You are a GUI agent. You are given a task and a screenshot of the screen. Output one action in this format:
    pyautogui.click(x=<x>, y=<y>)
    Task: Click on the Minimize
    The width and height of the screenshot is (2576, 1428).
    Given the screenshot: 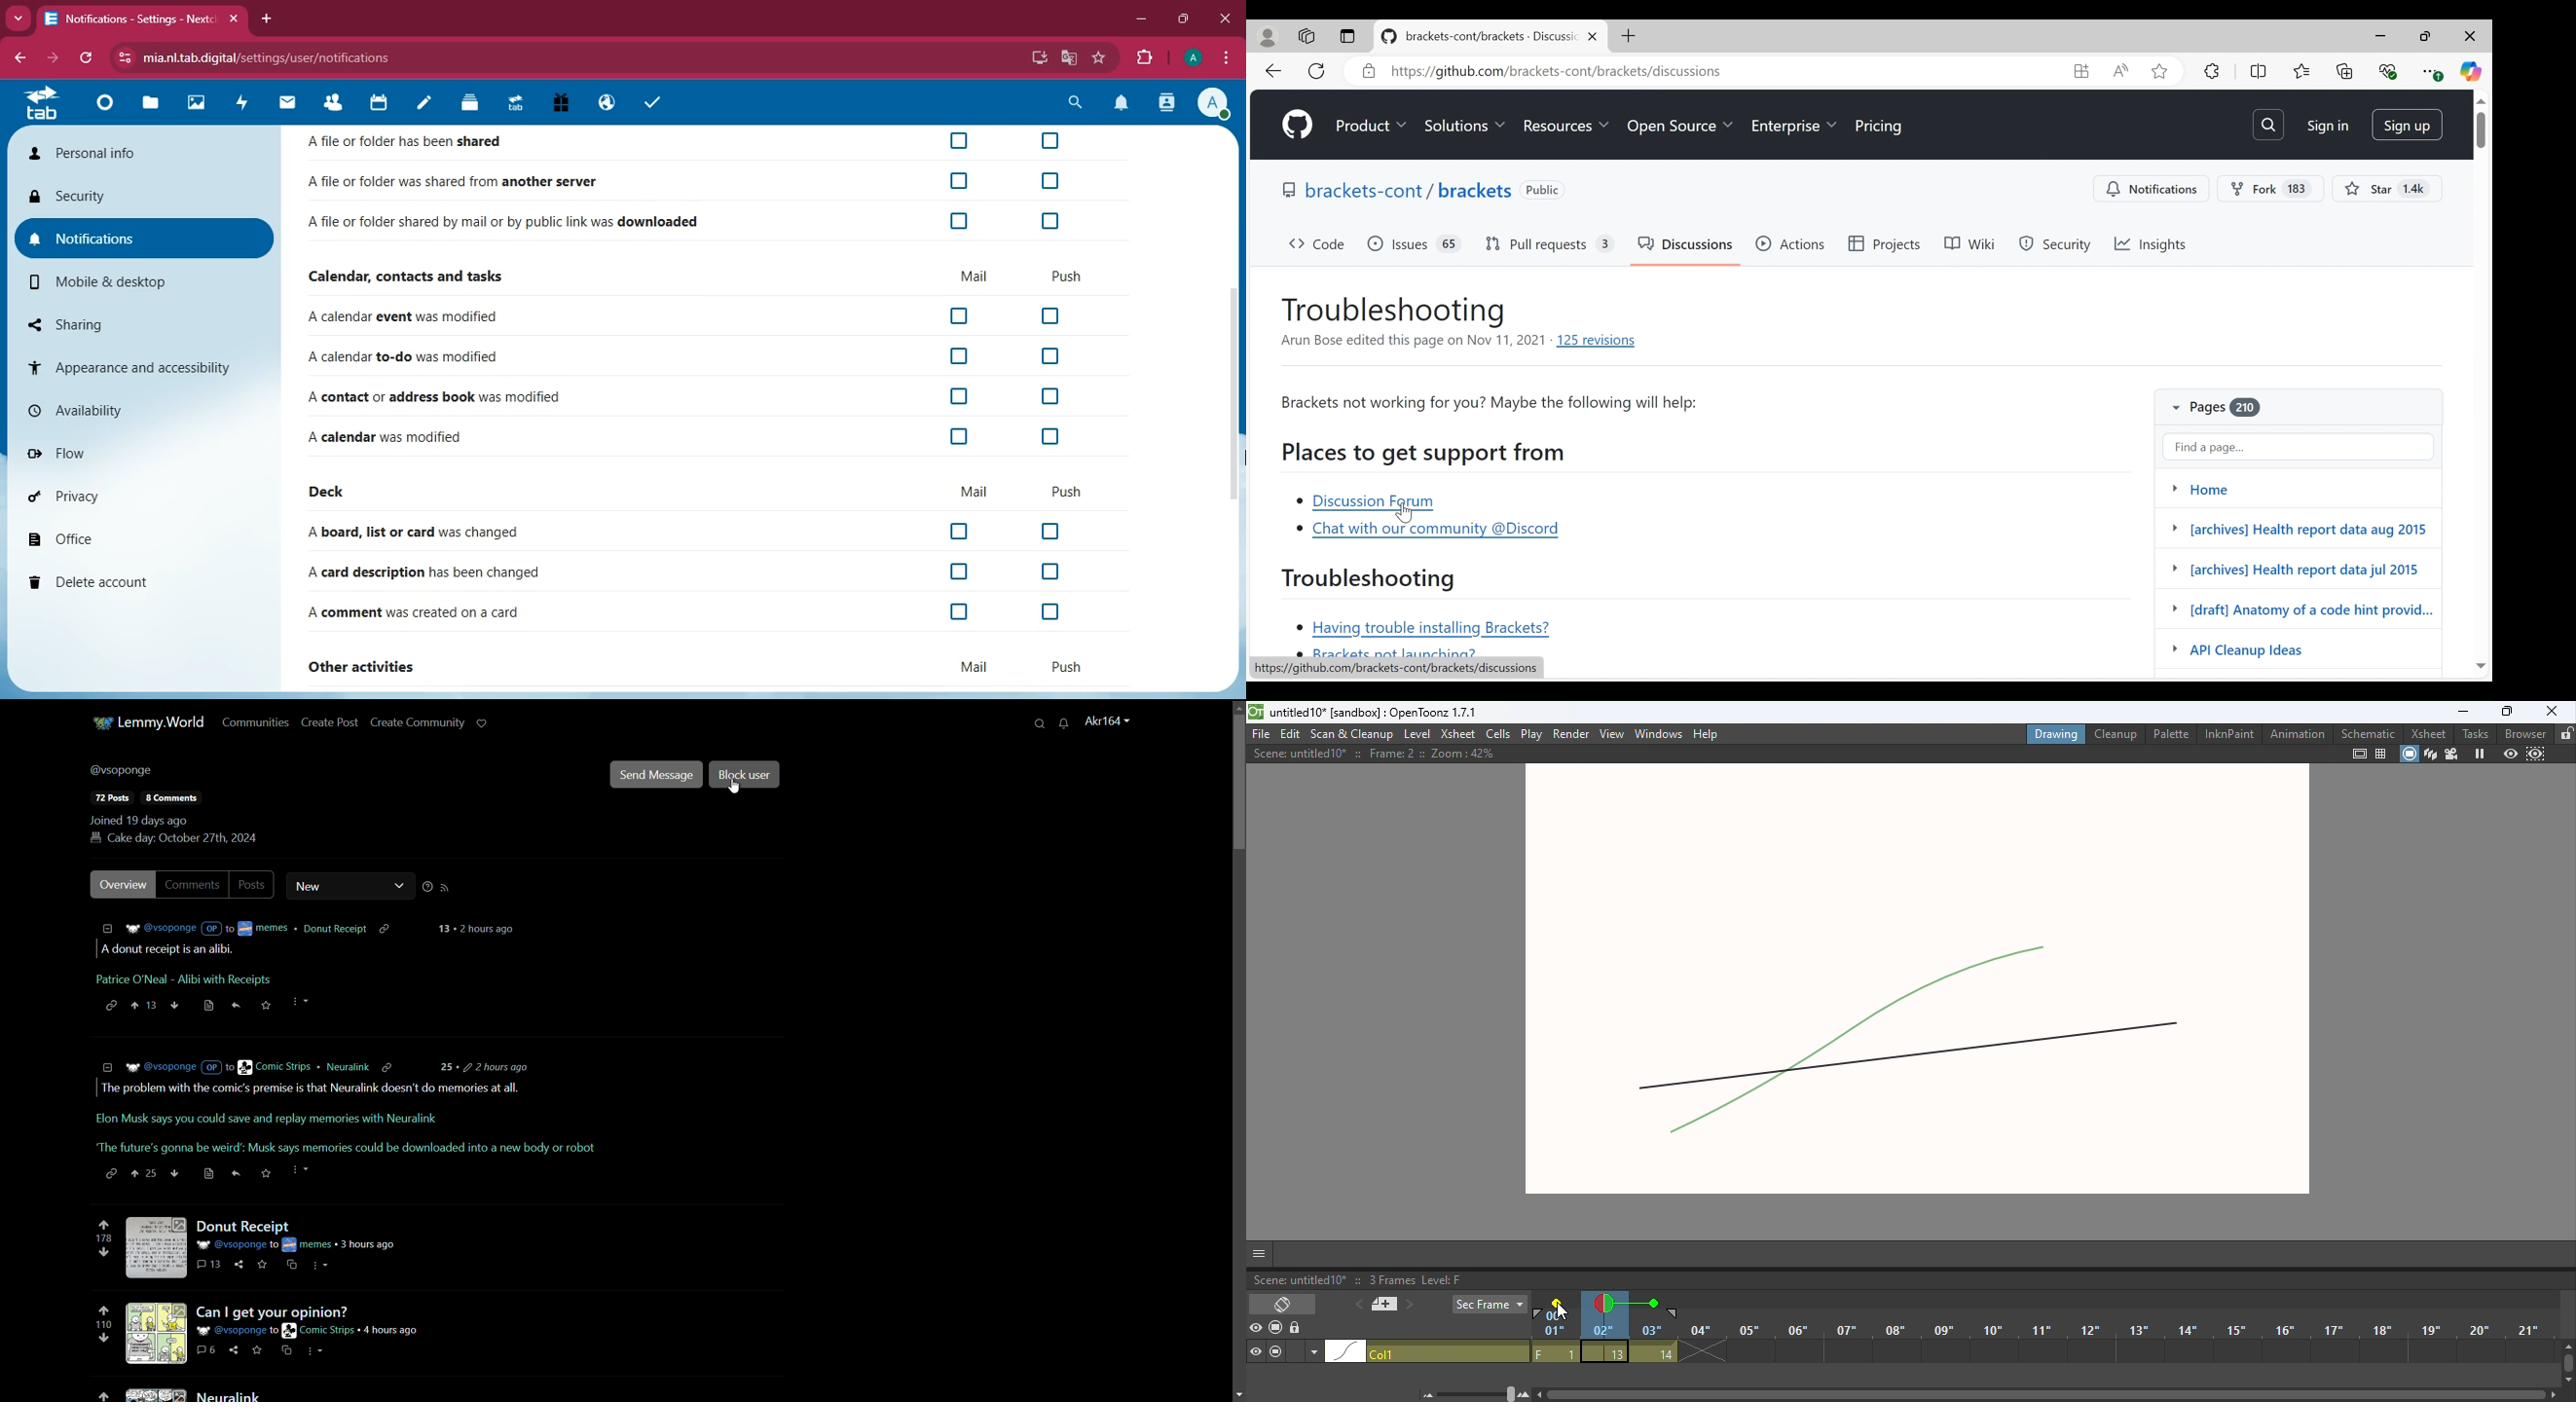 What is the action you would take?
    pyautogui.click(x=2457, y=711)
    